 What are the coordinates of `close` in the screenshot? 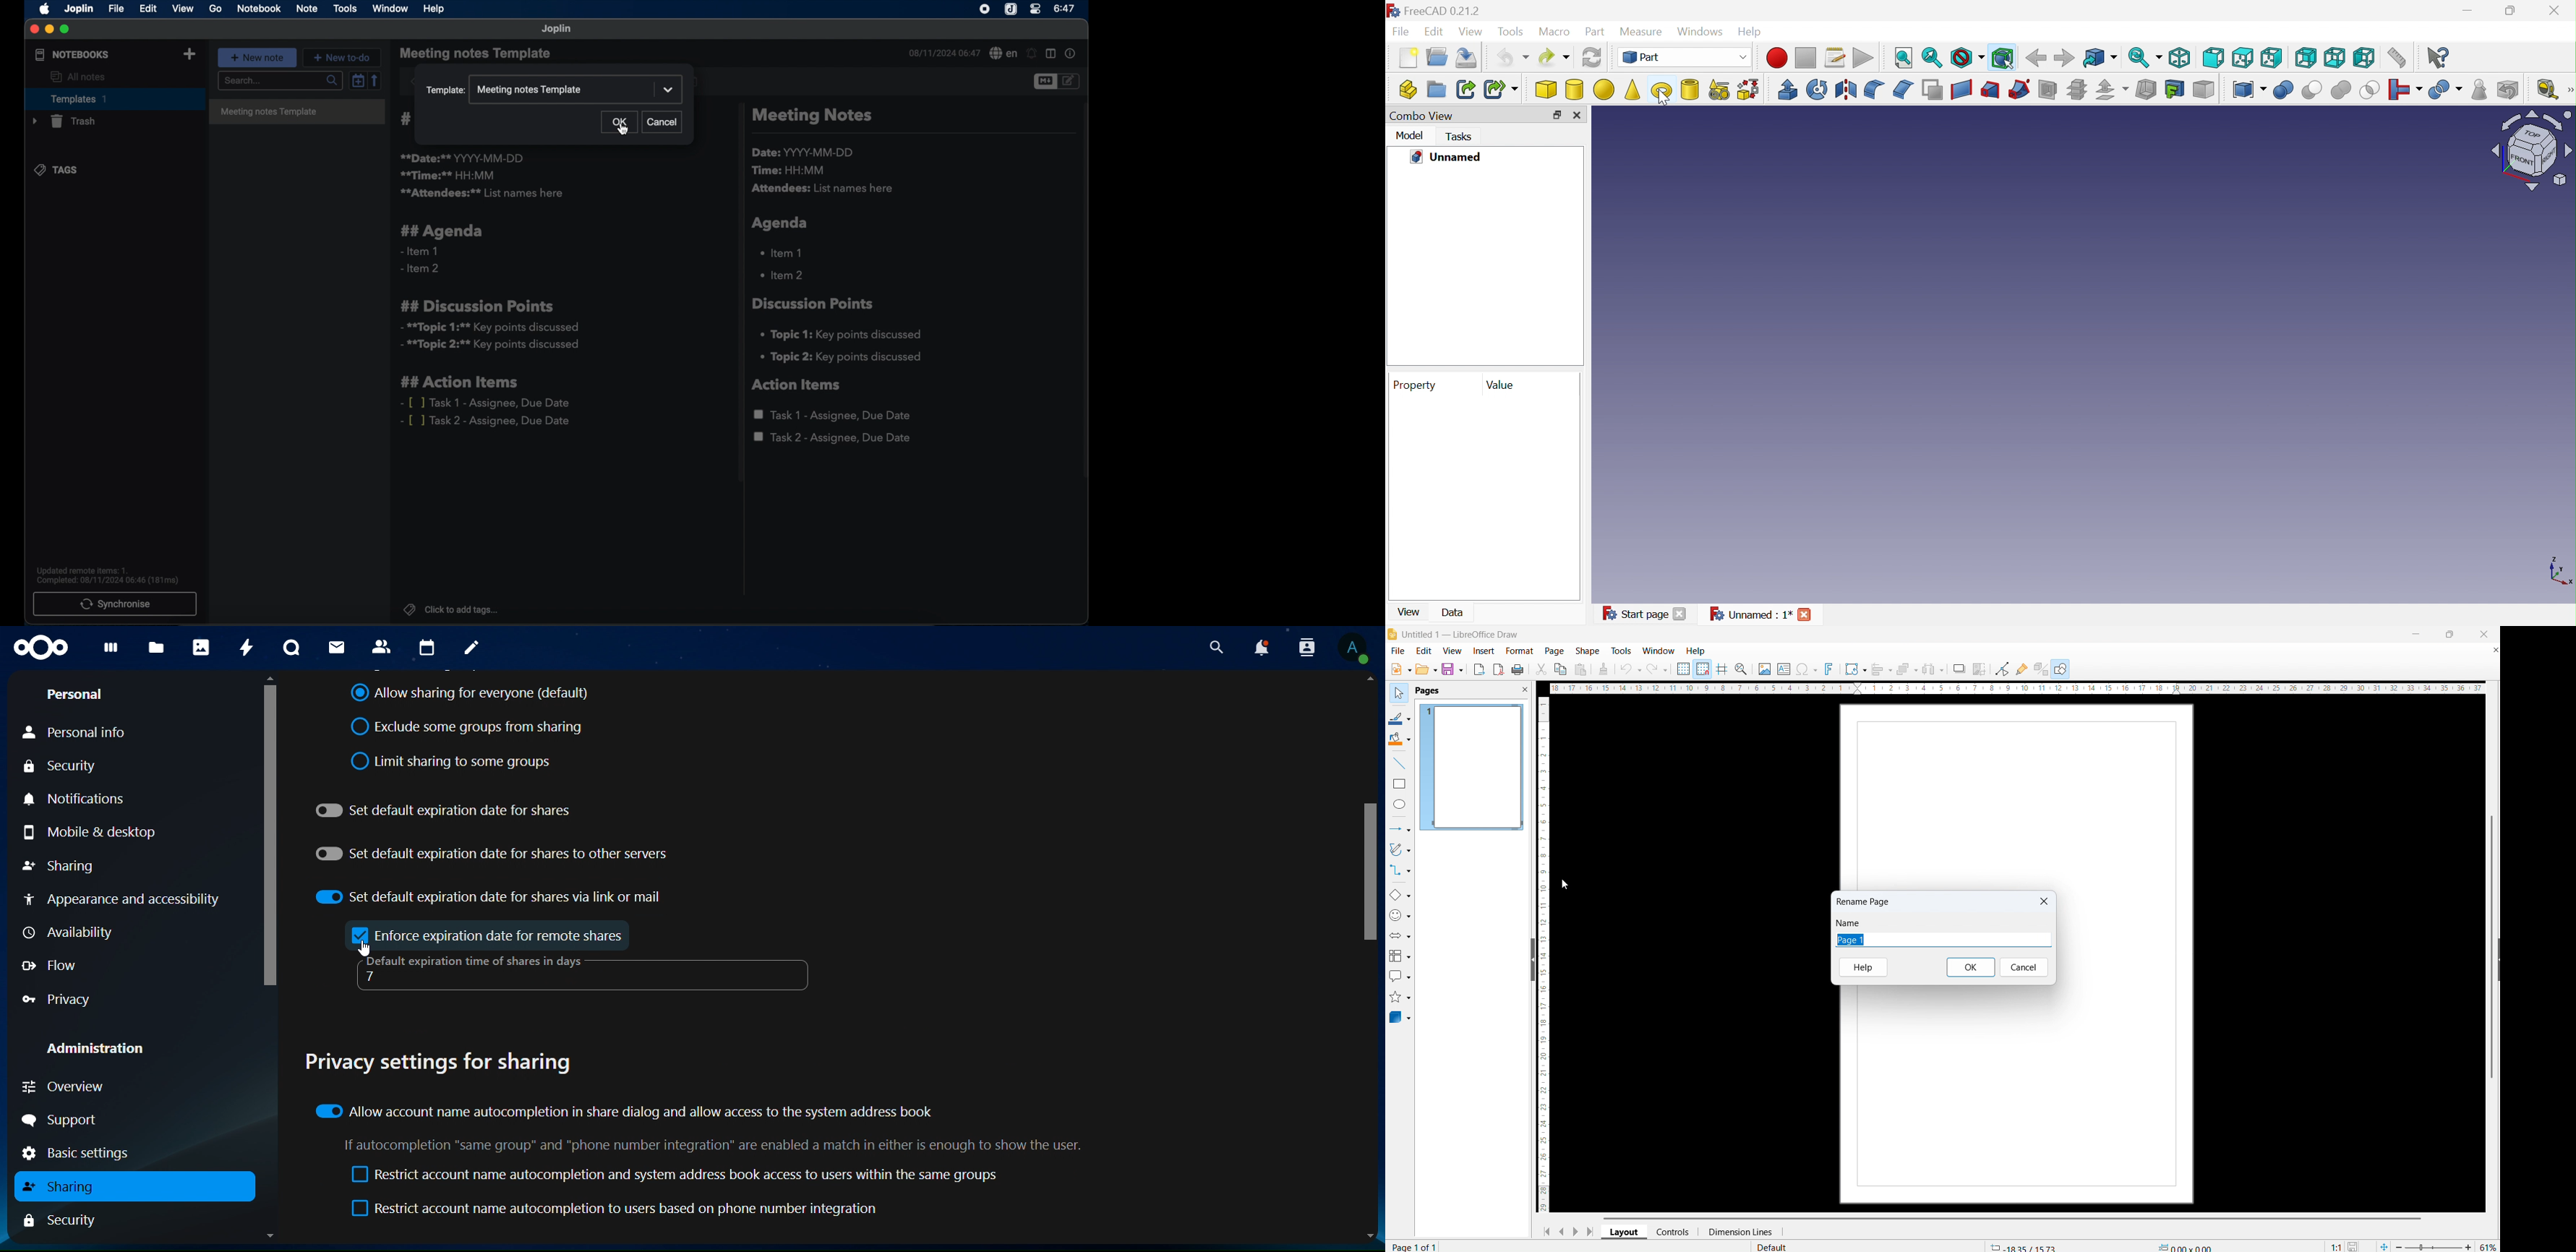 It's located at (2484, 634).